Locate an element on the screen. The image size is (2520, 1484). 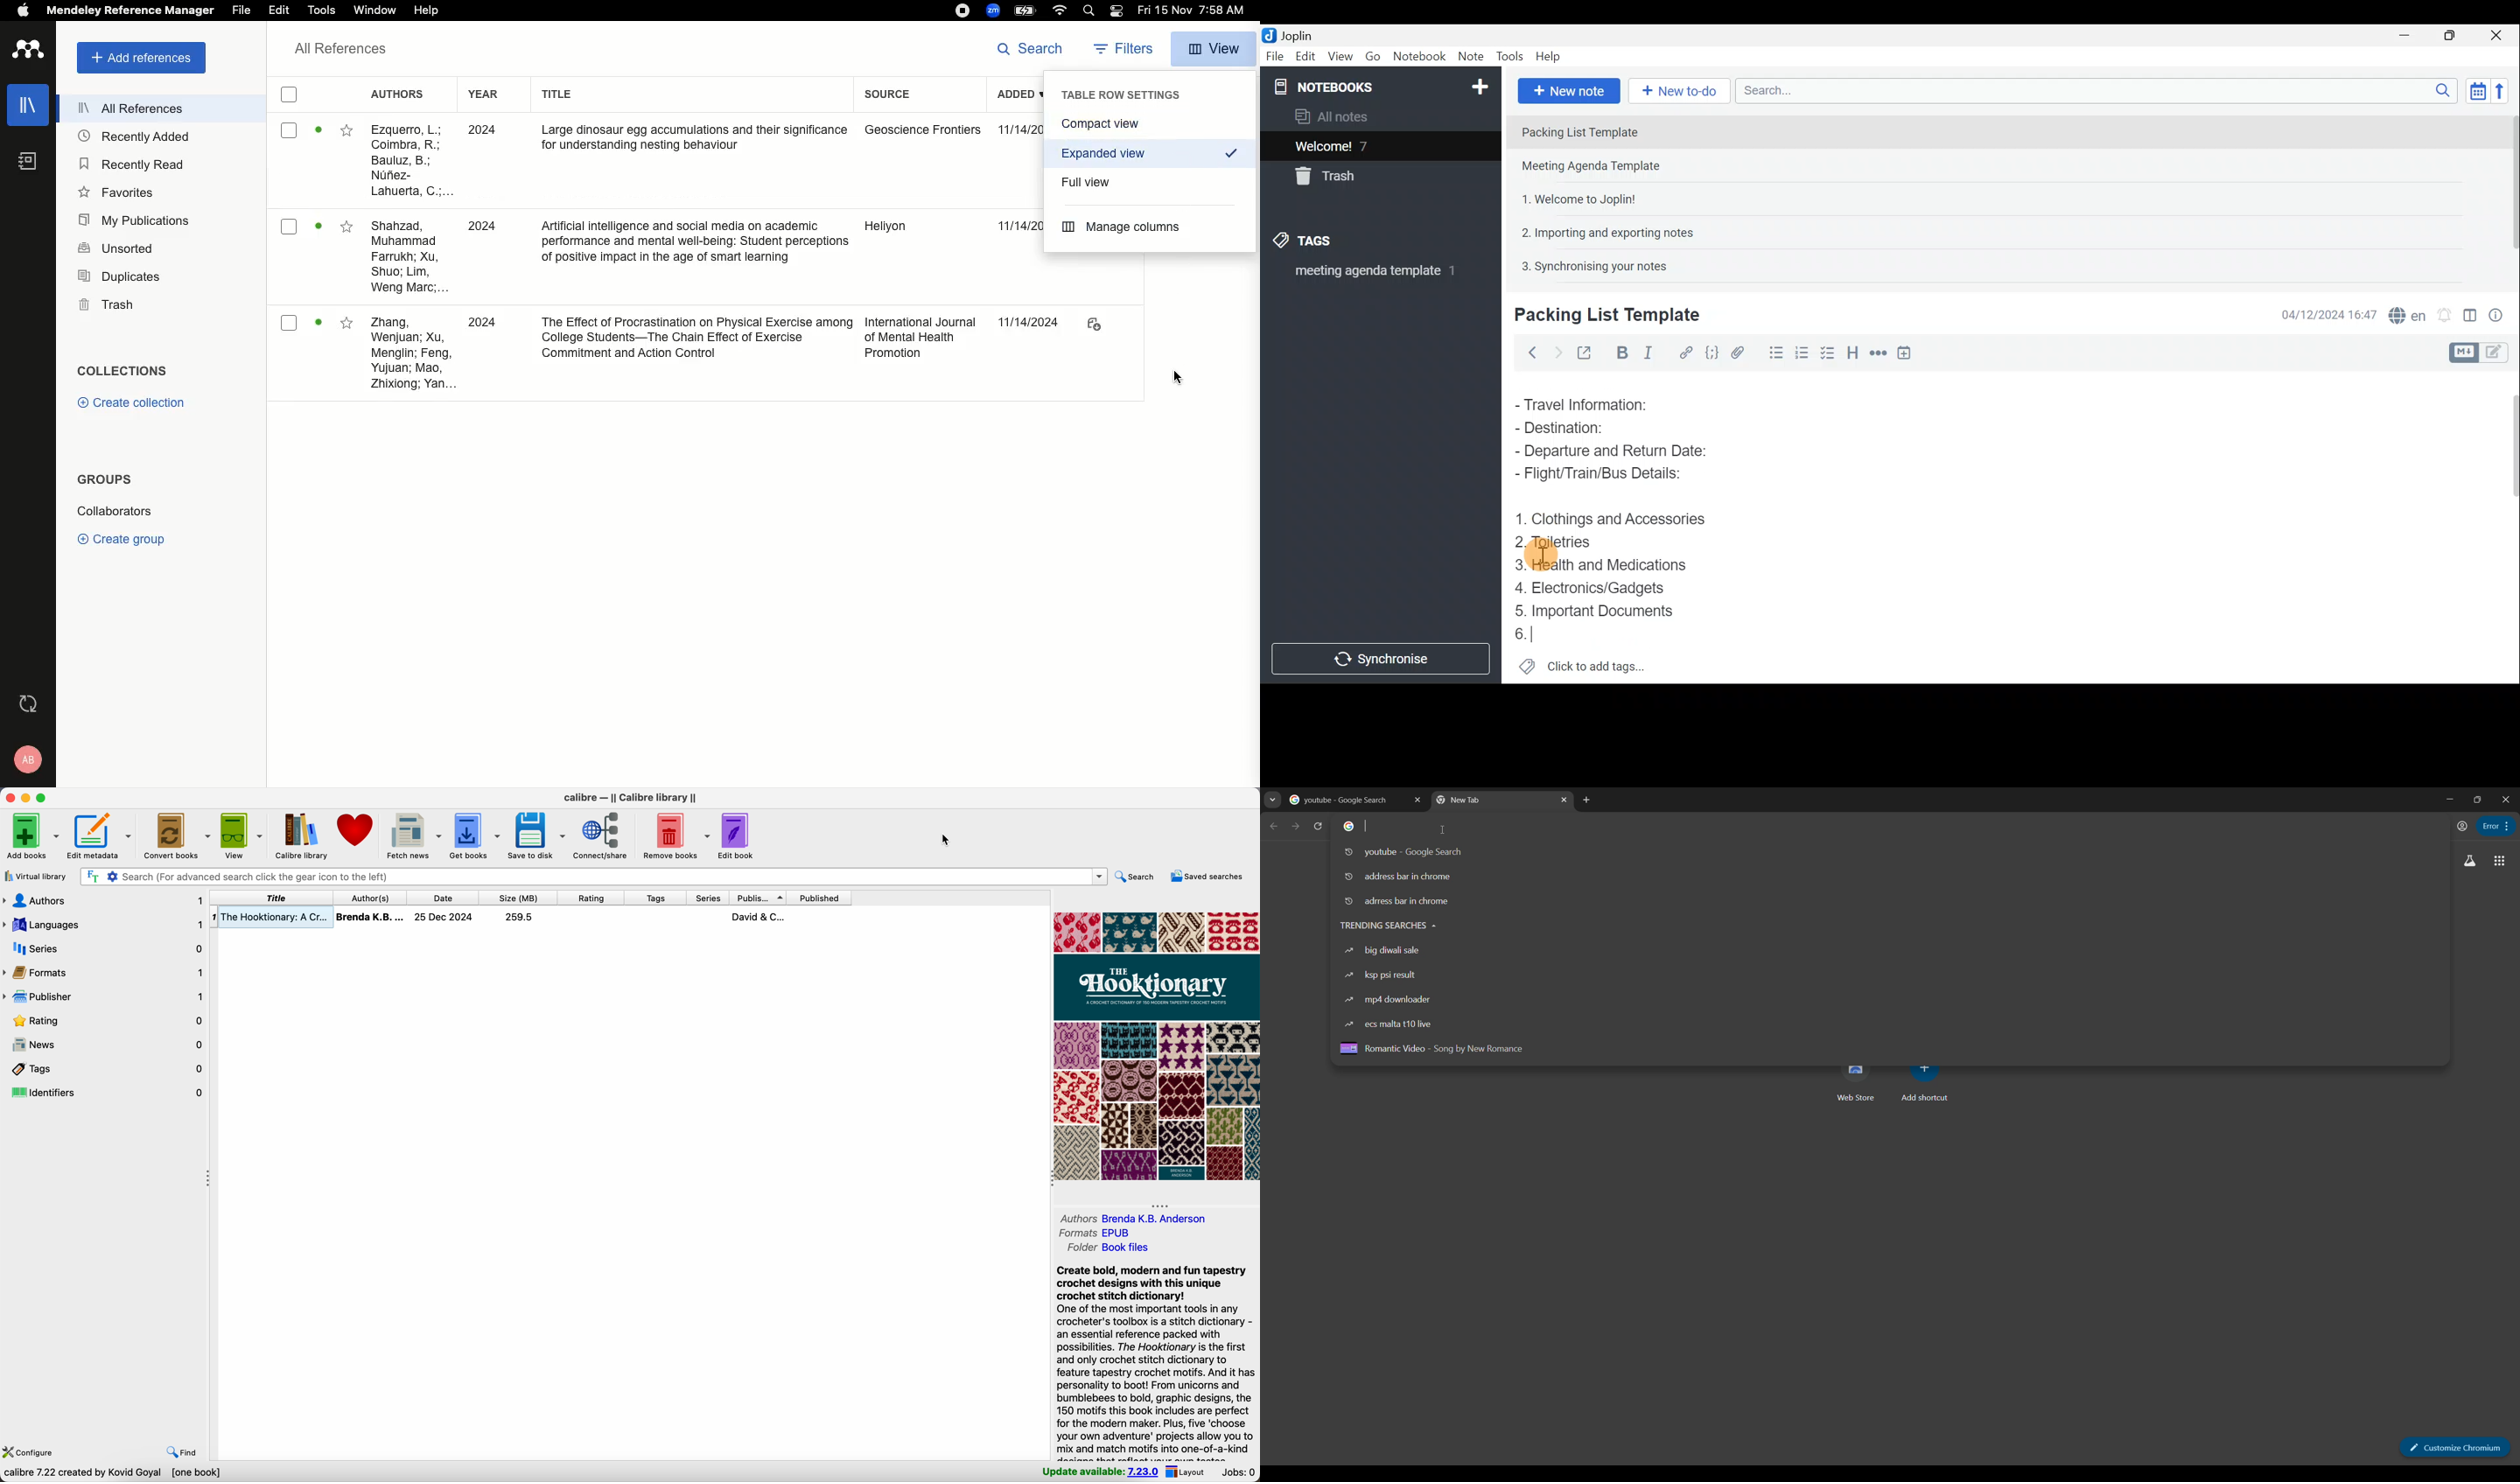
Active is located at coordinates (320, 321).